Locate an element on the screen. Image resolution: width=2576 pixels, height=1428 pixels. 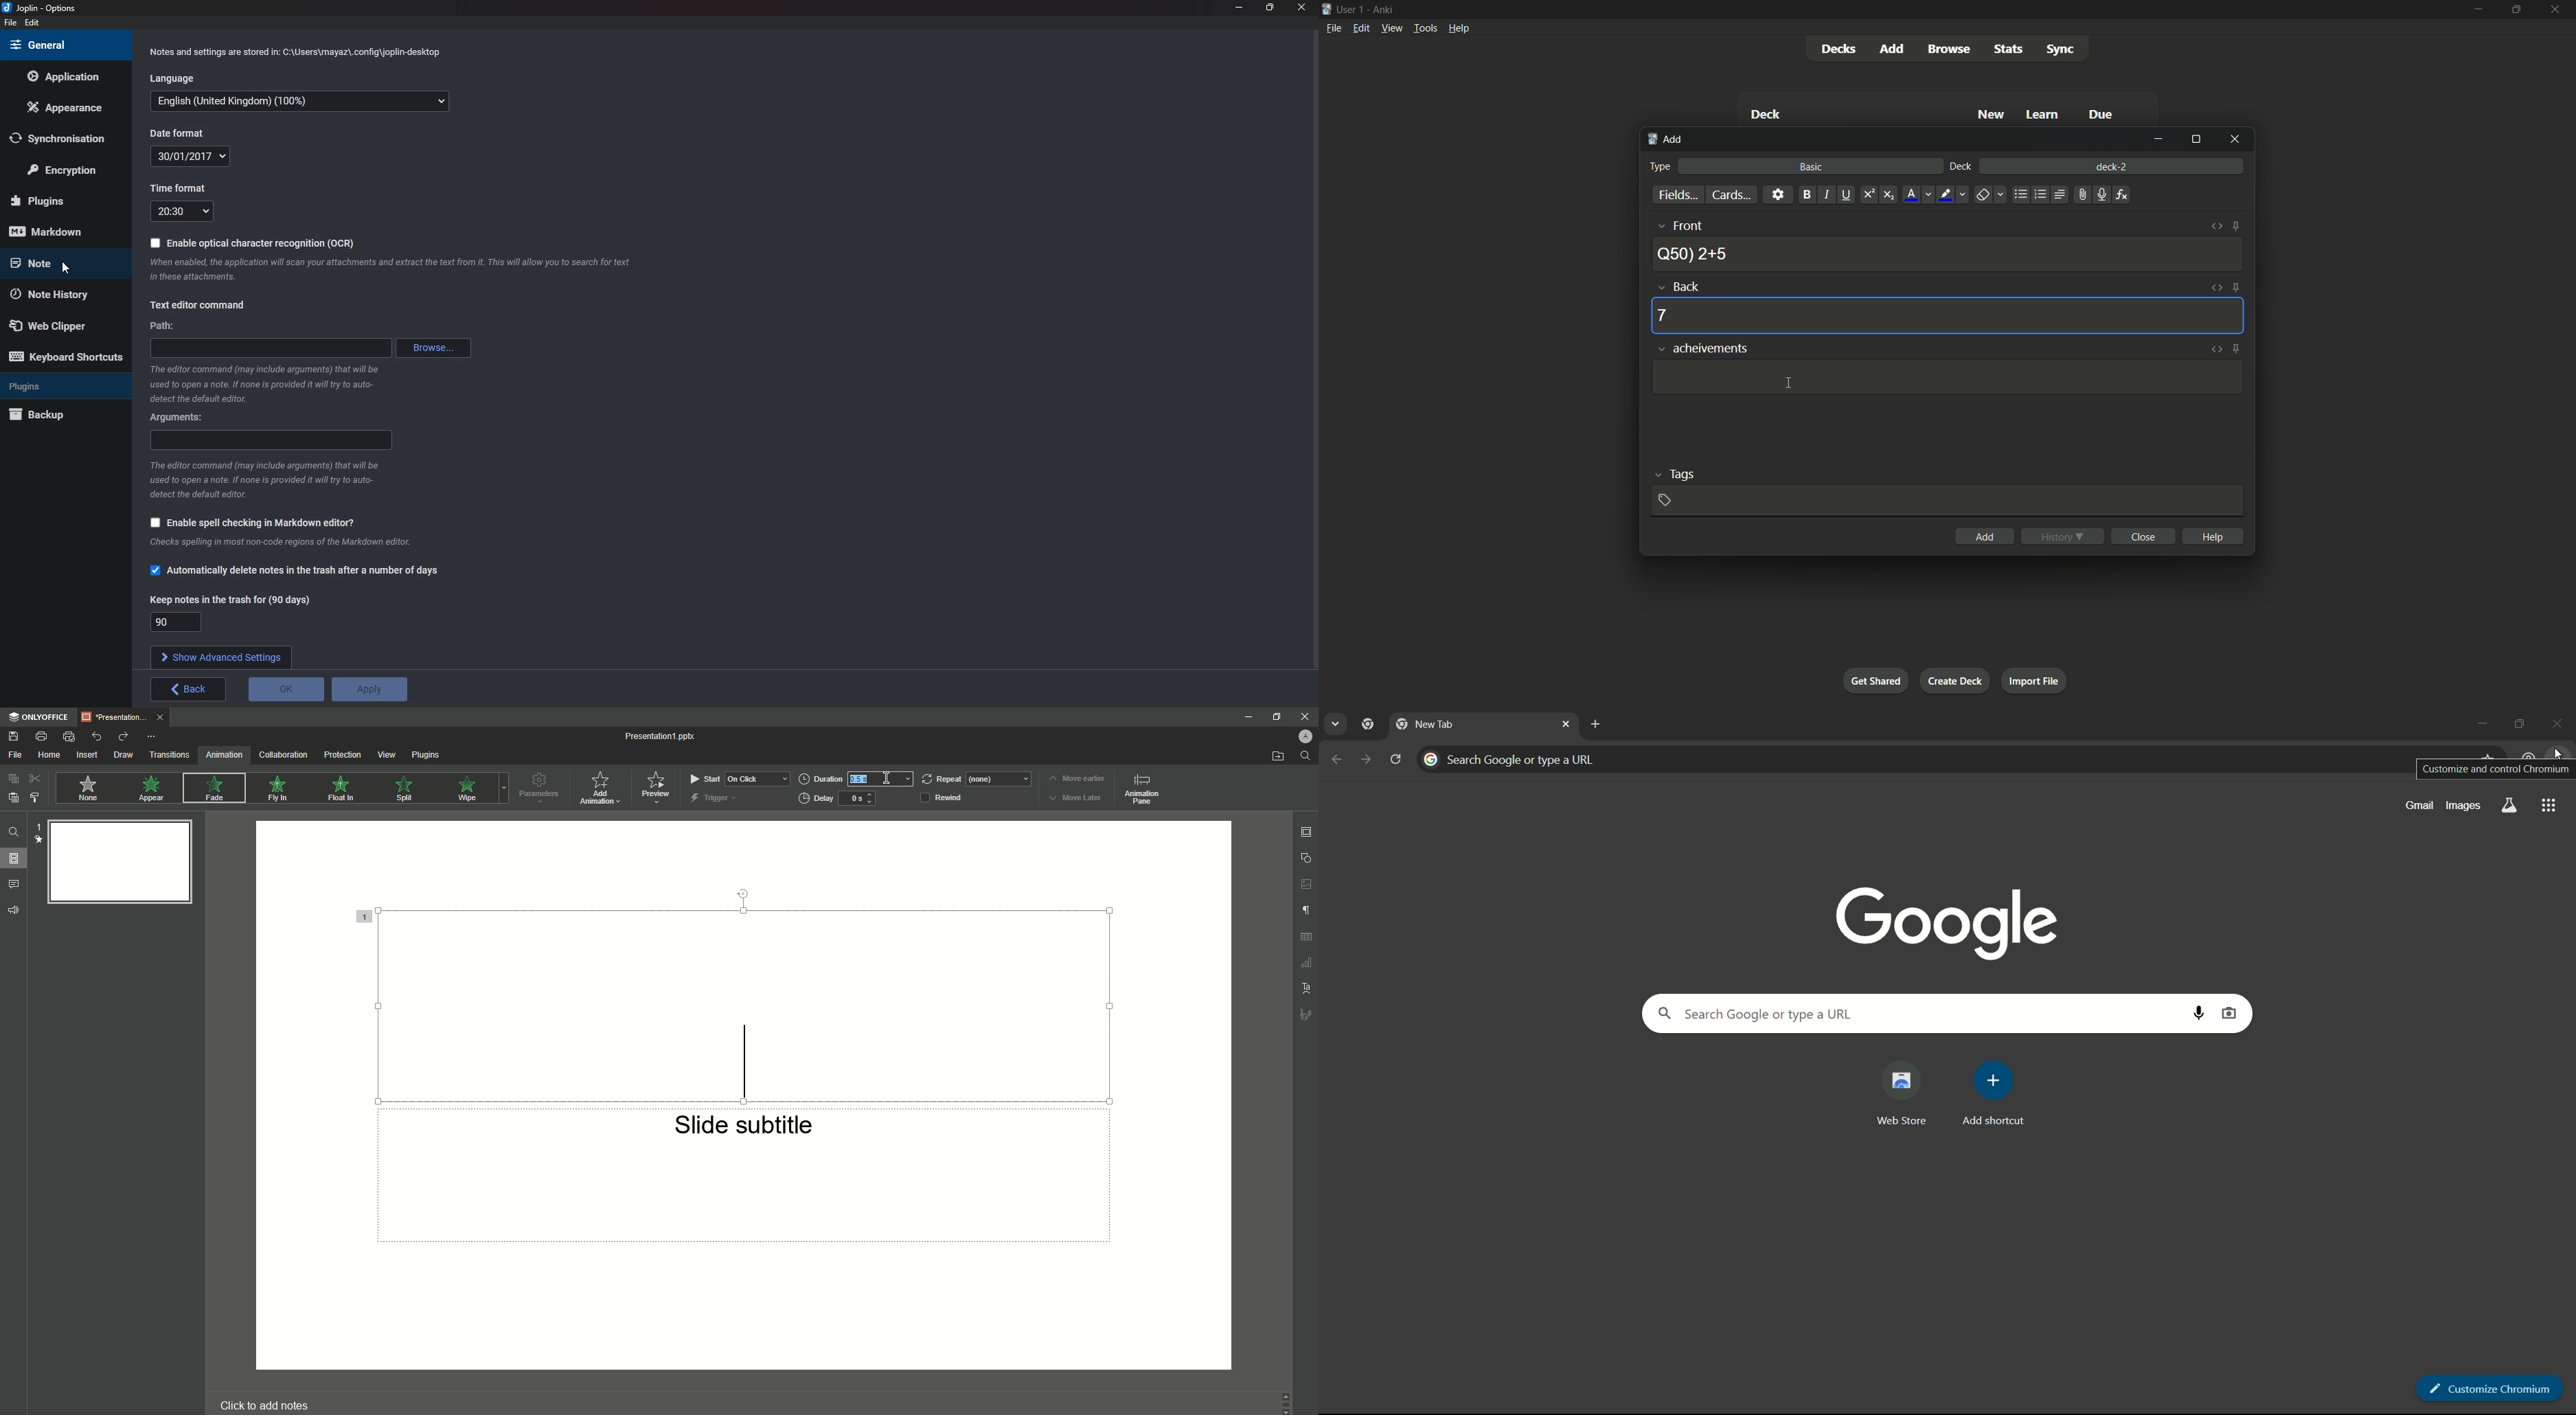
equations is located at coordinates (2122, 195).